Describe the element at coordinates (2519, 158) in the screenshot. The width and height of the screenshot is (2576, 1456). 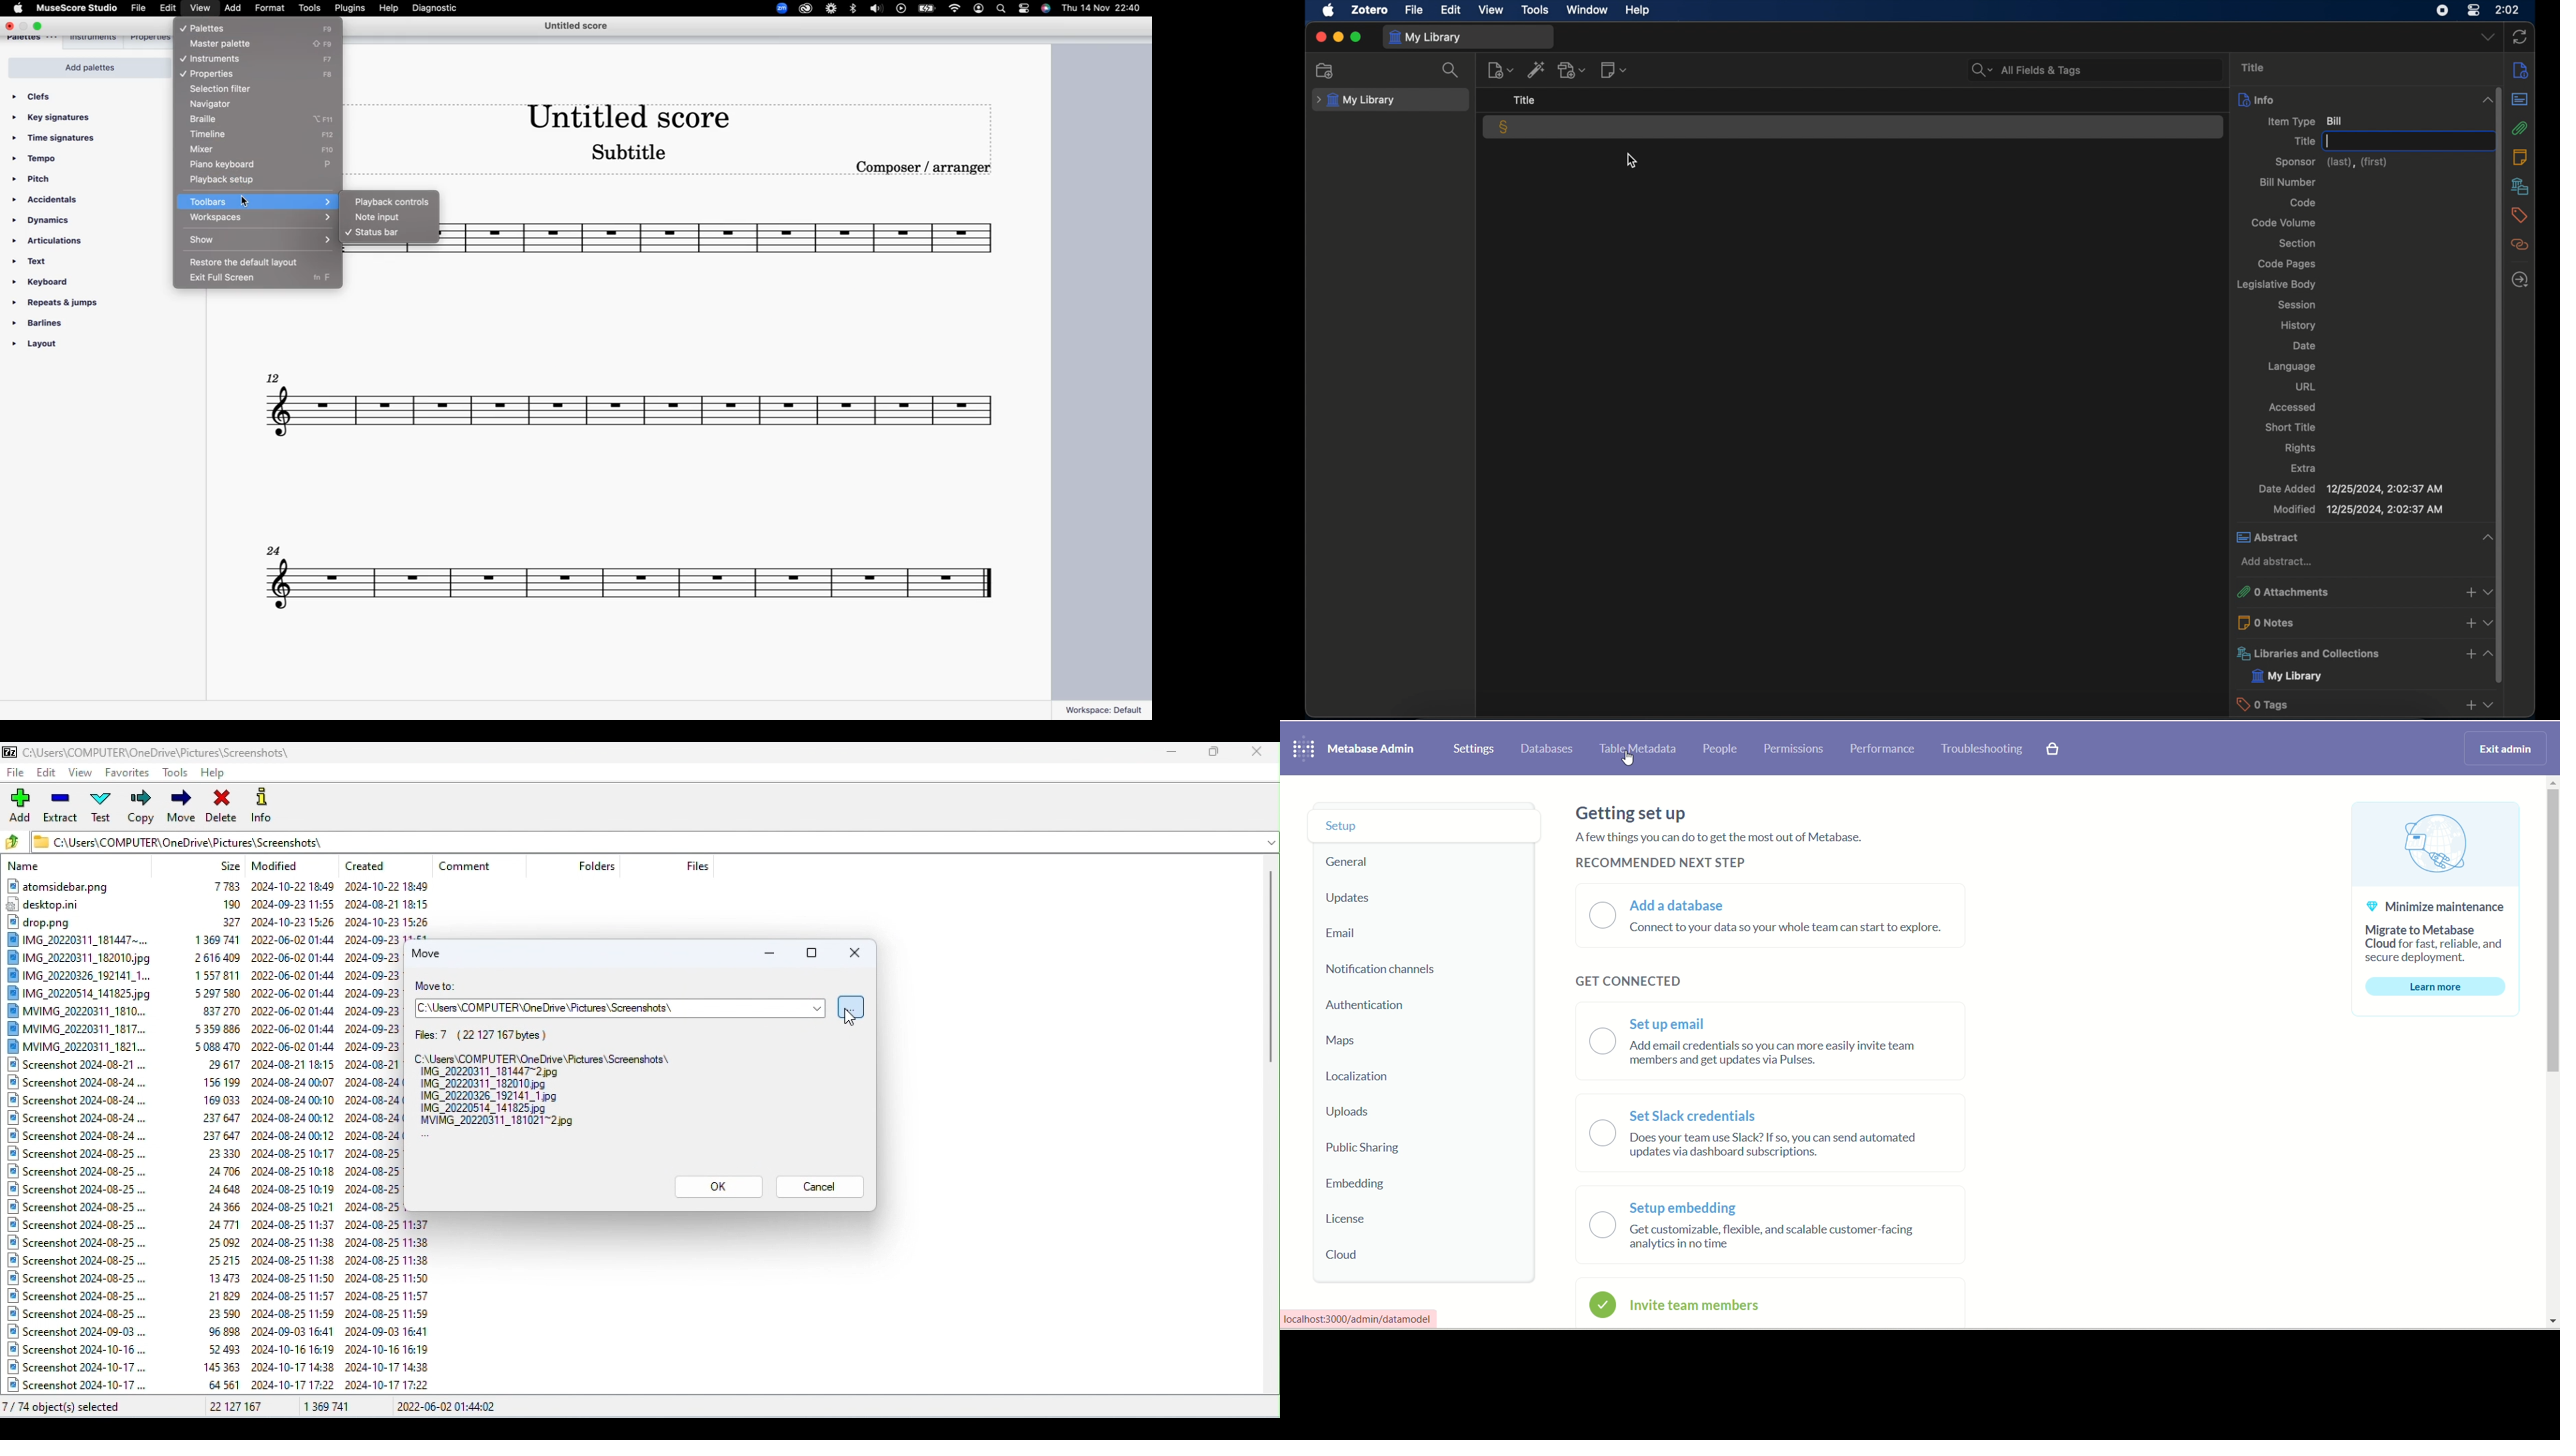
I see `notes` at that location.